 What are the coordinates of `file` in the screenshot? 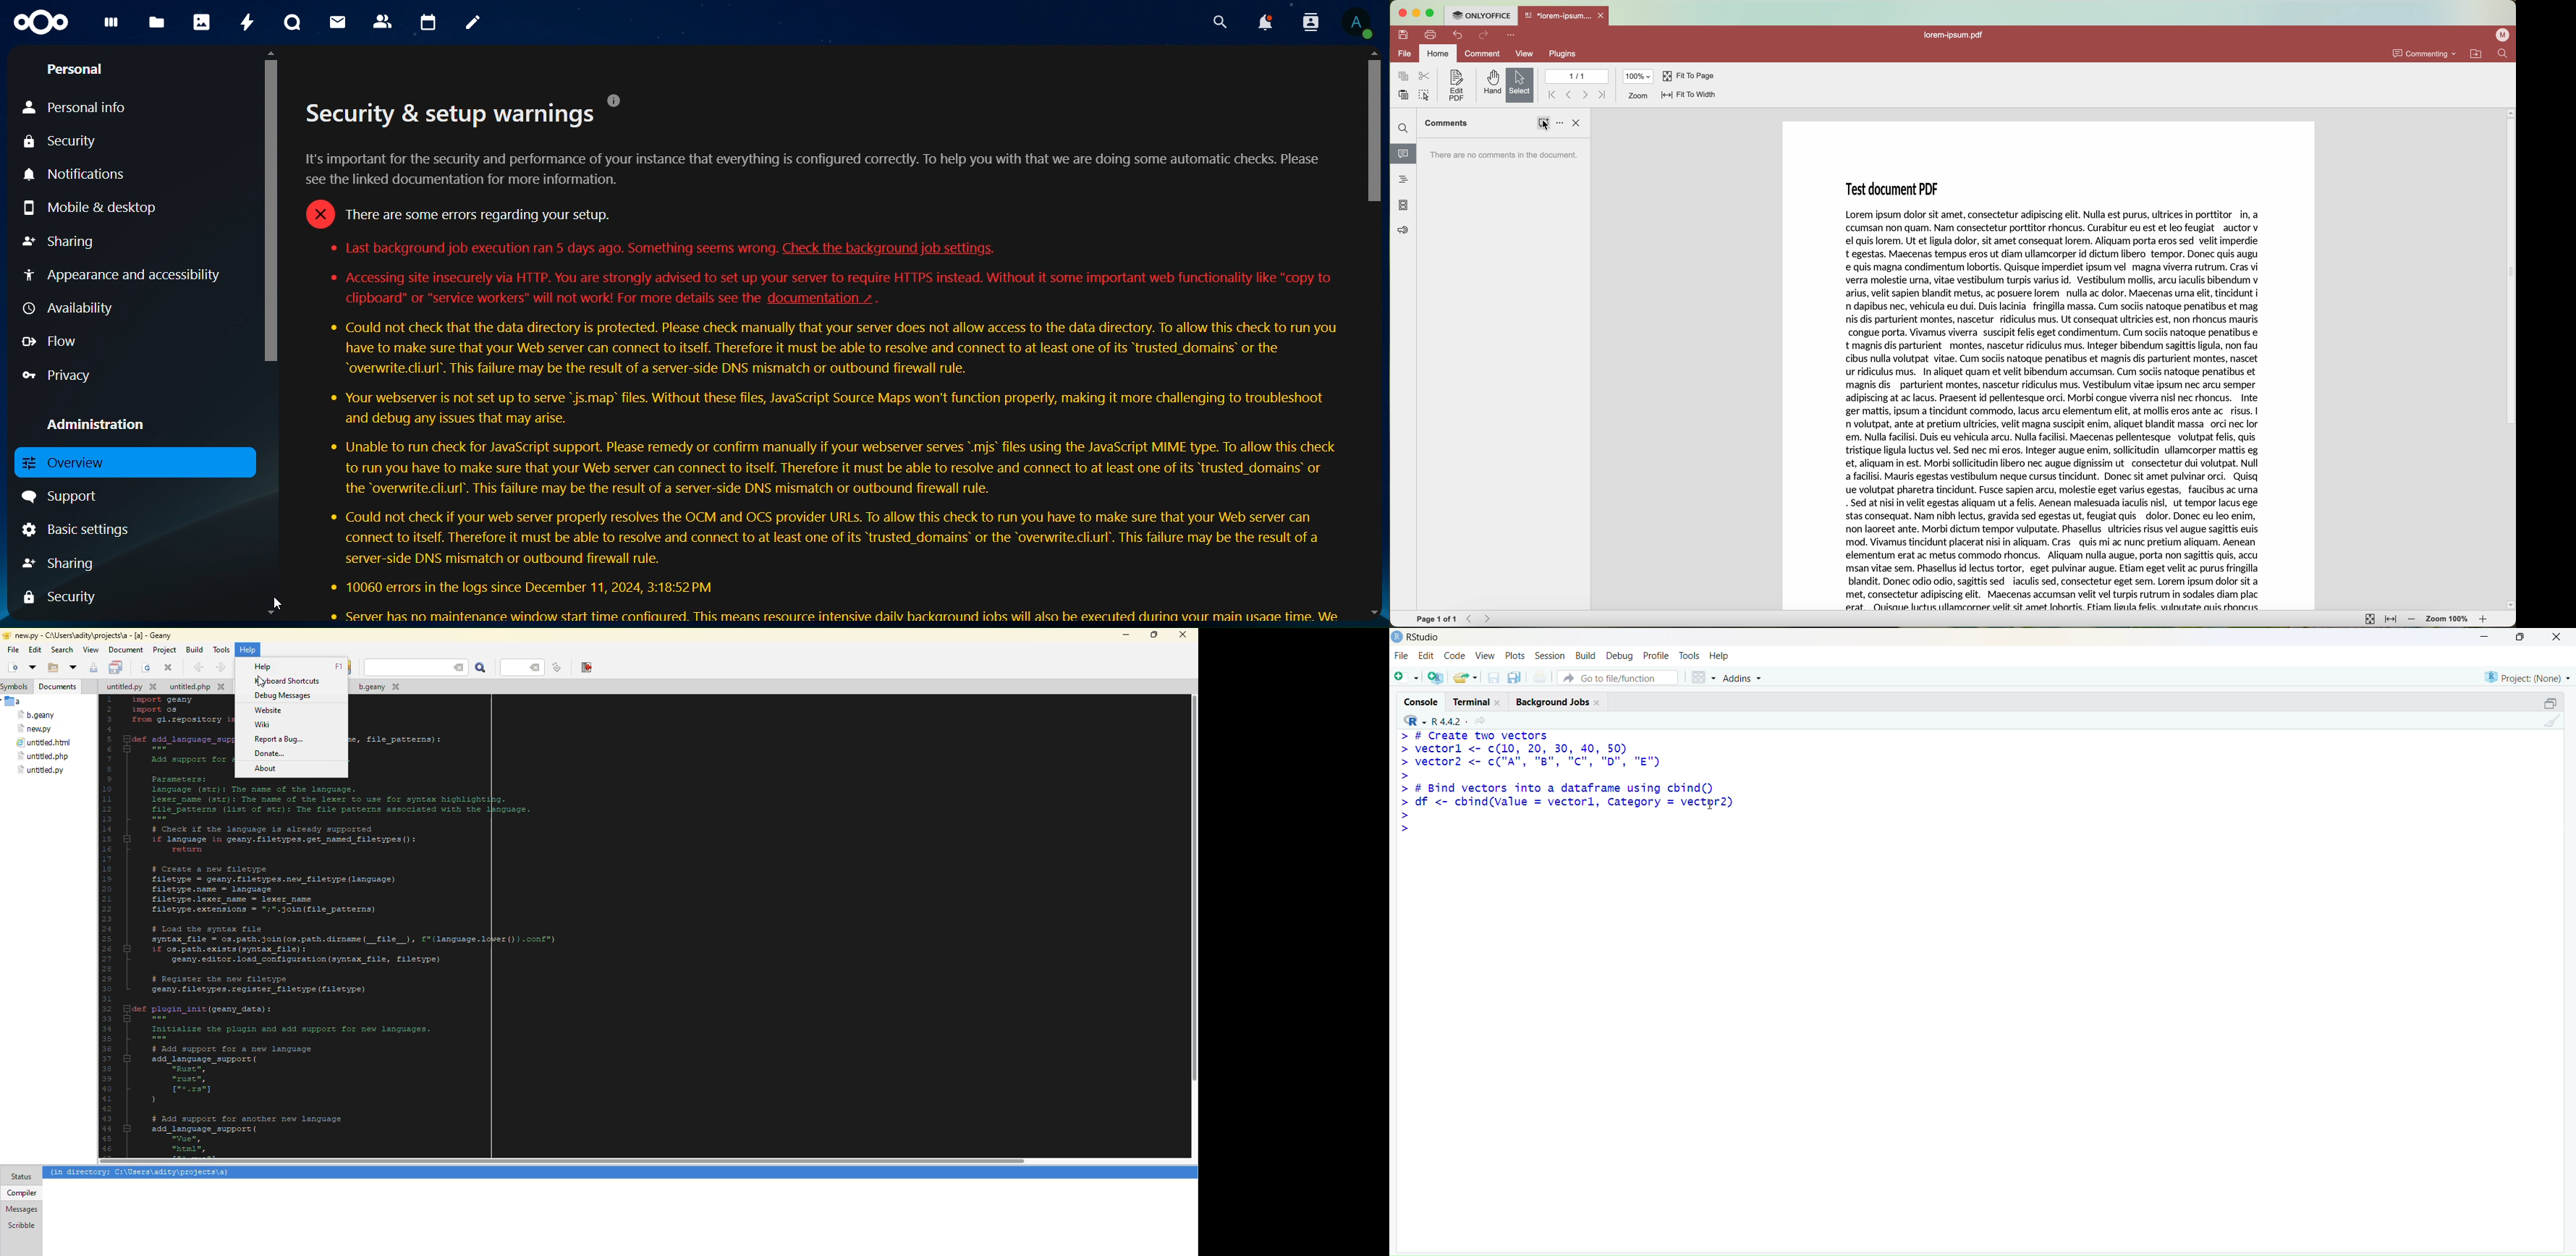 It's located at (42, 757).